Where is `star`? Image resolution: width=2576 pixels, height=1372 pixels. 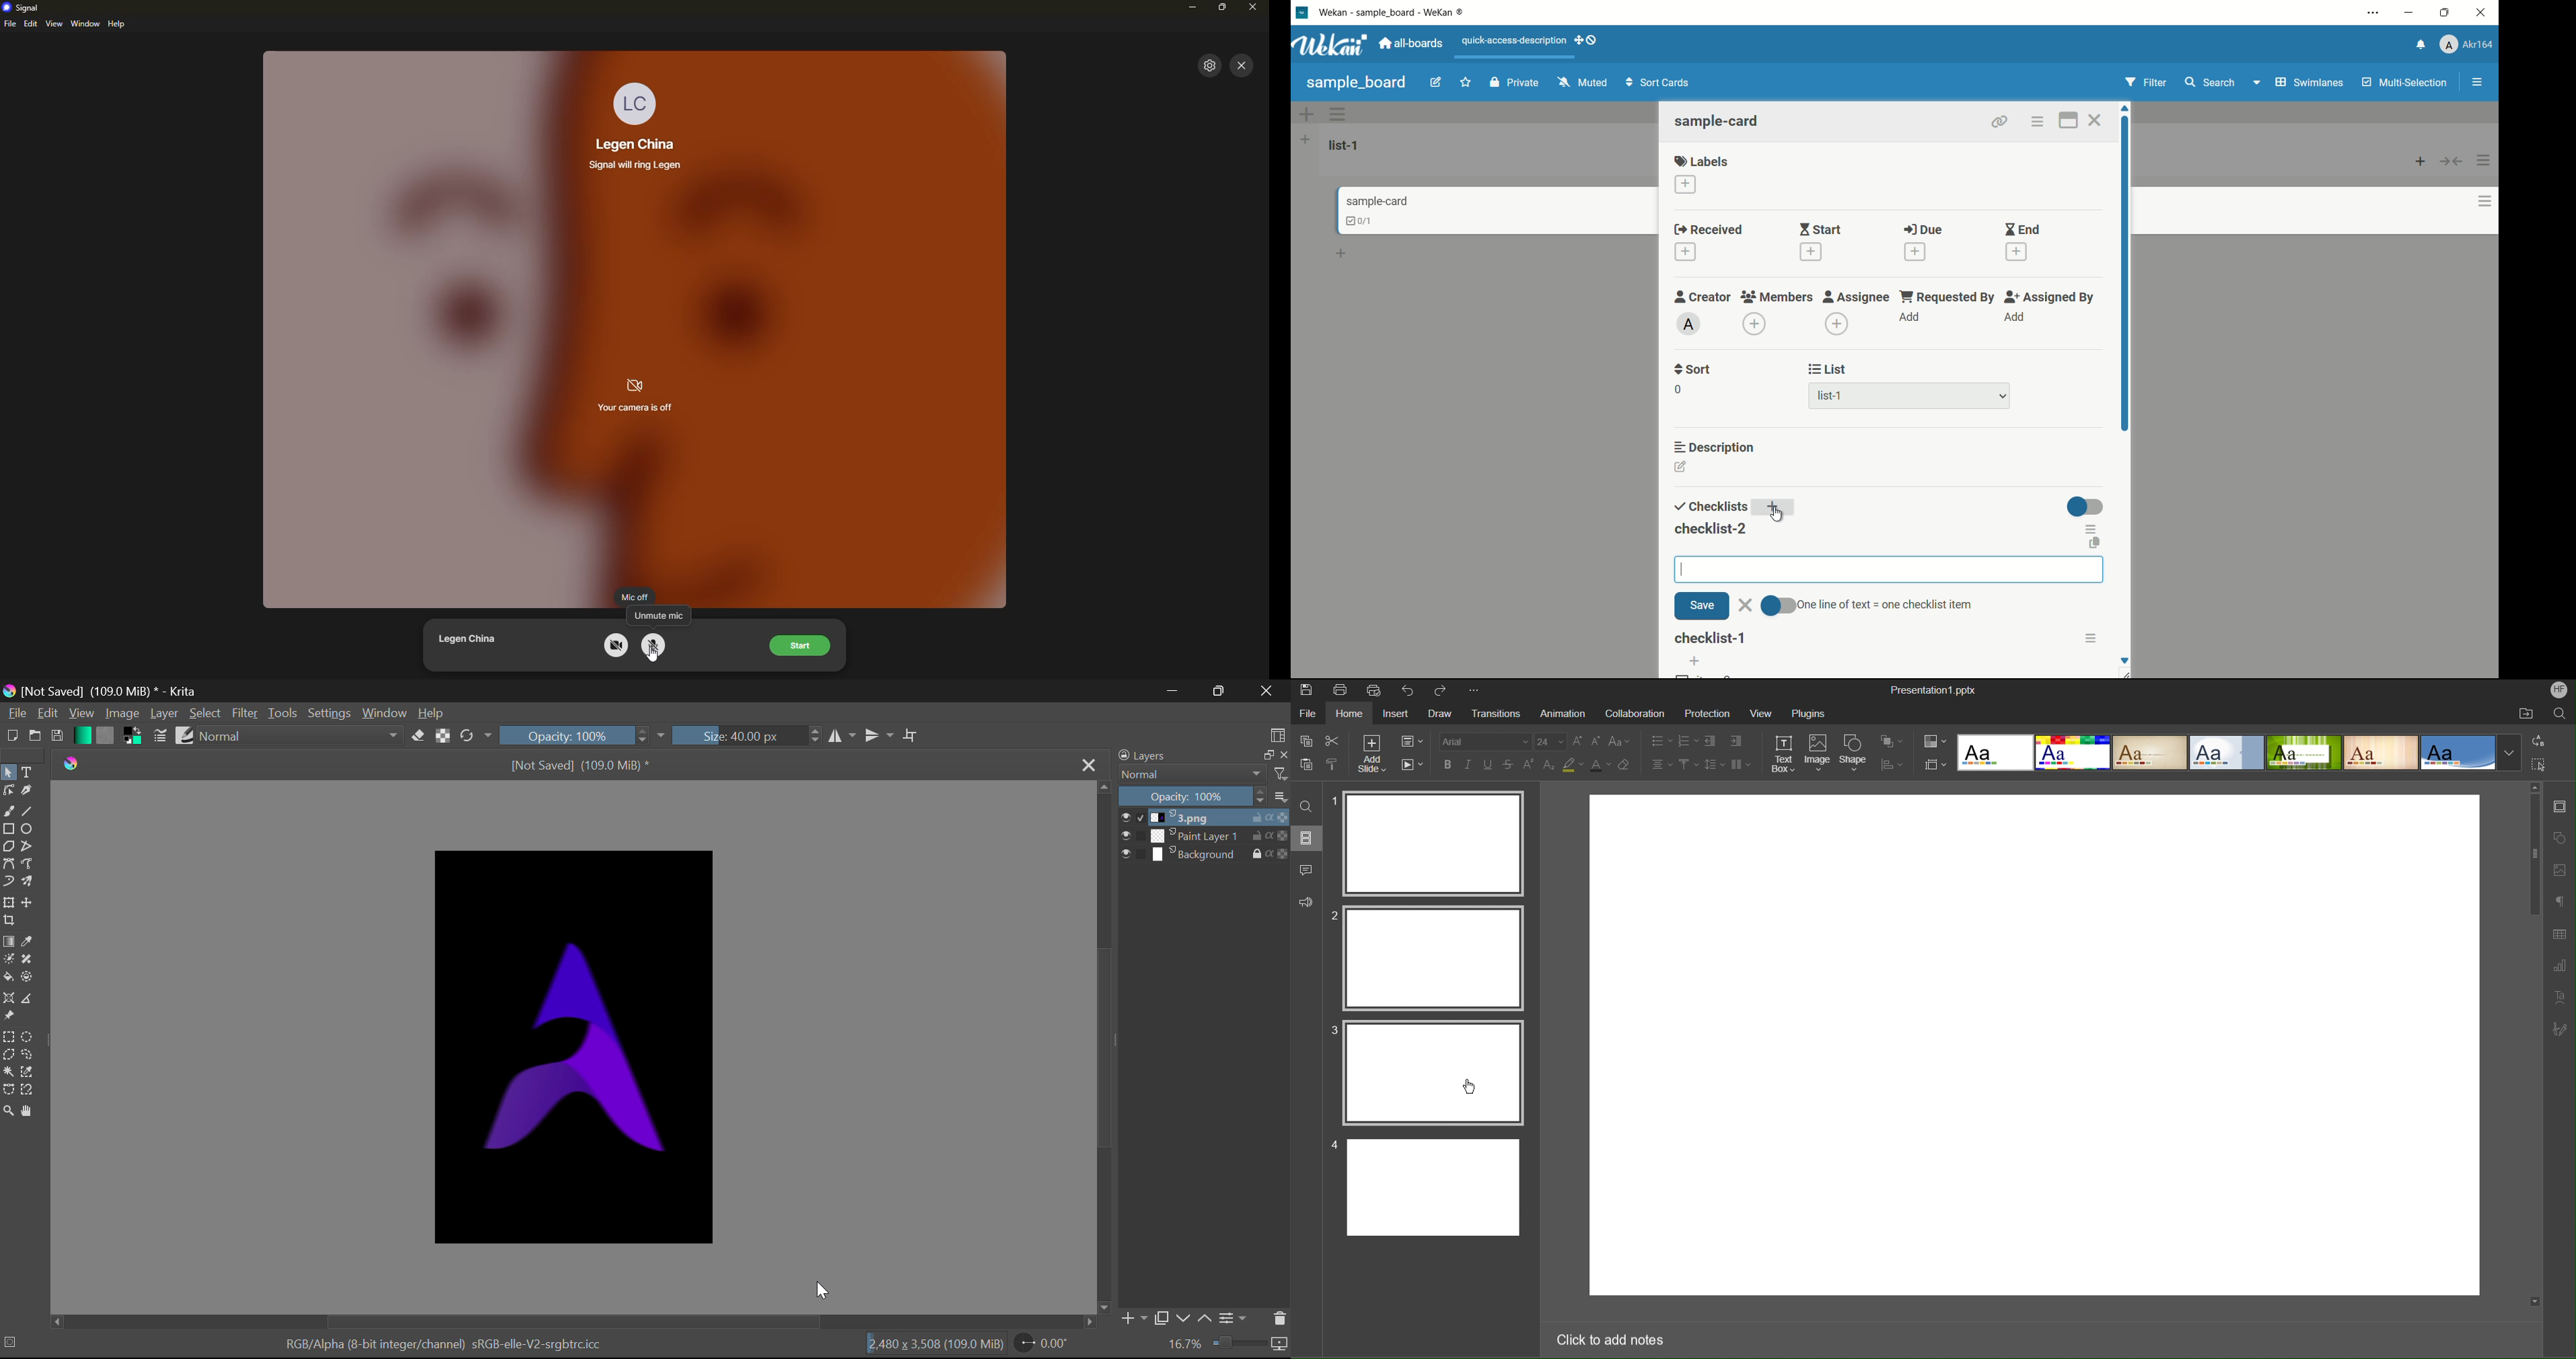 star is located at coordinates (1468, 84).